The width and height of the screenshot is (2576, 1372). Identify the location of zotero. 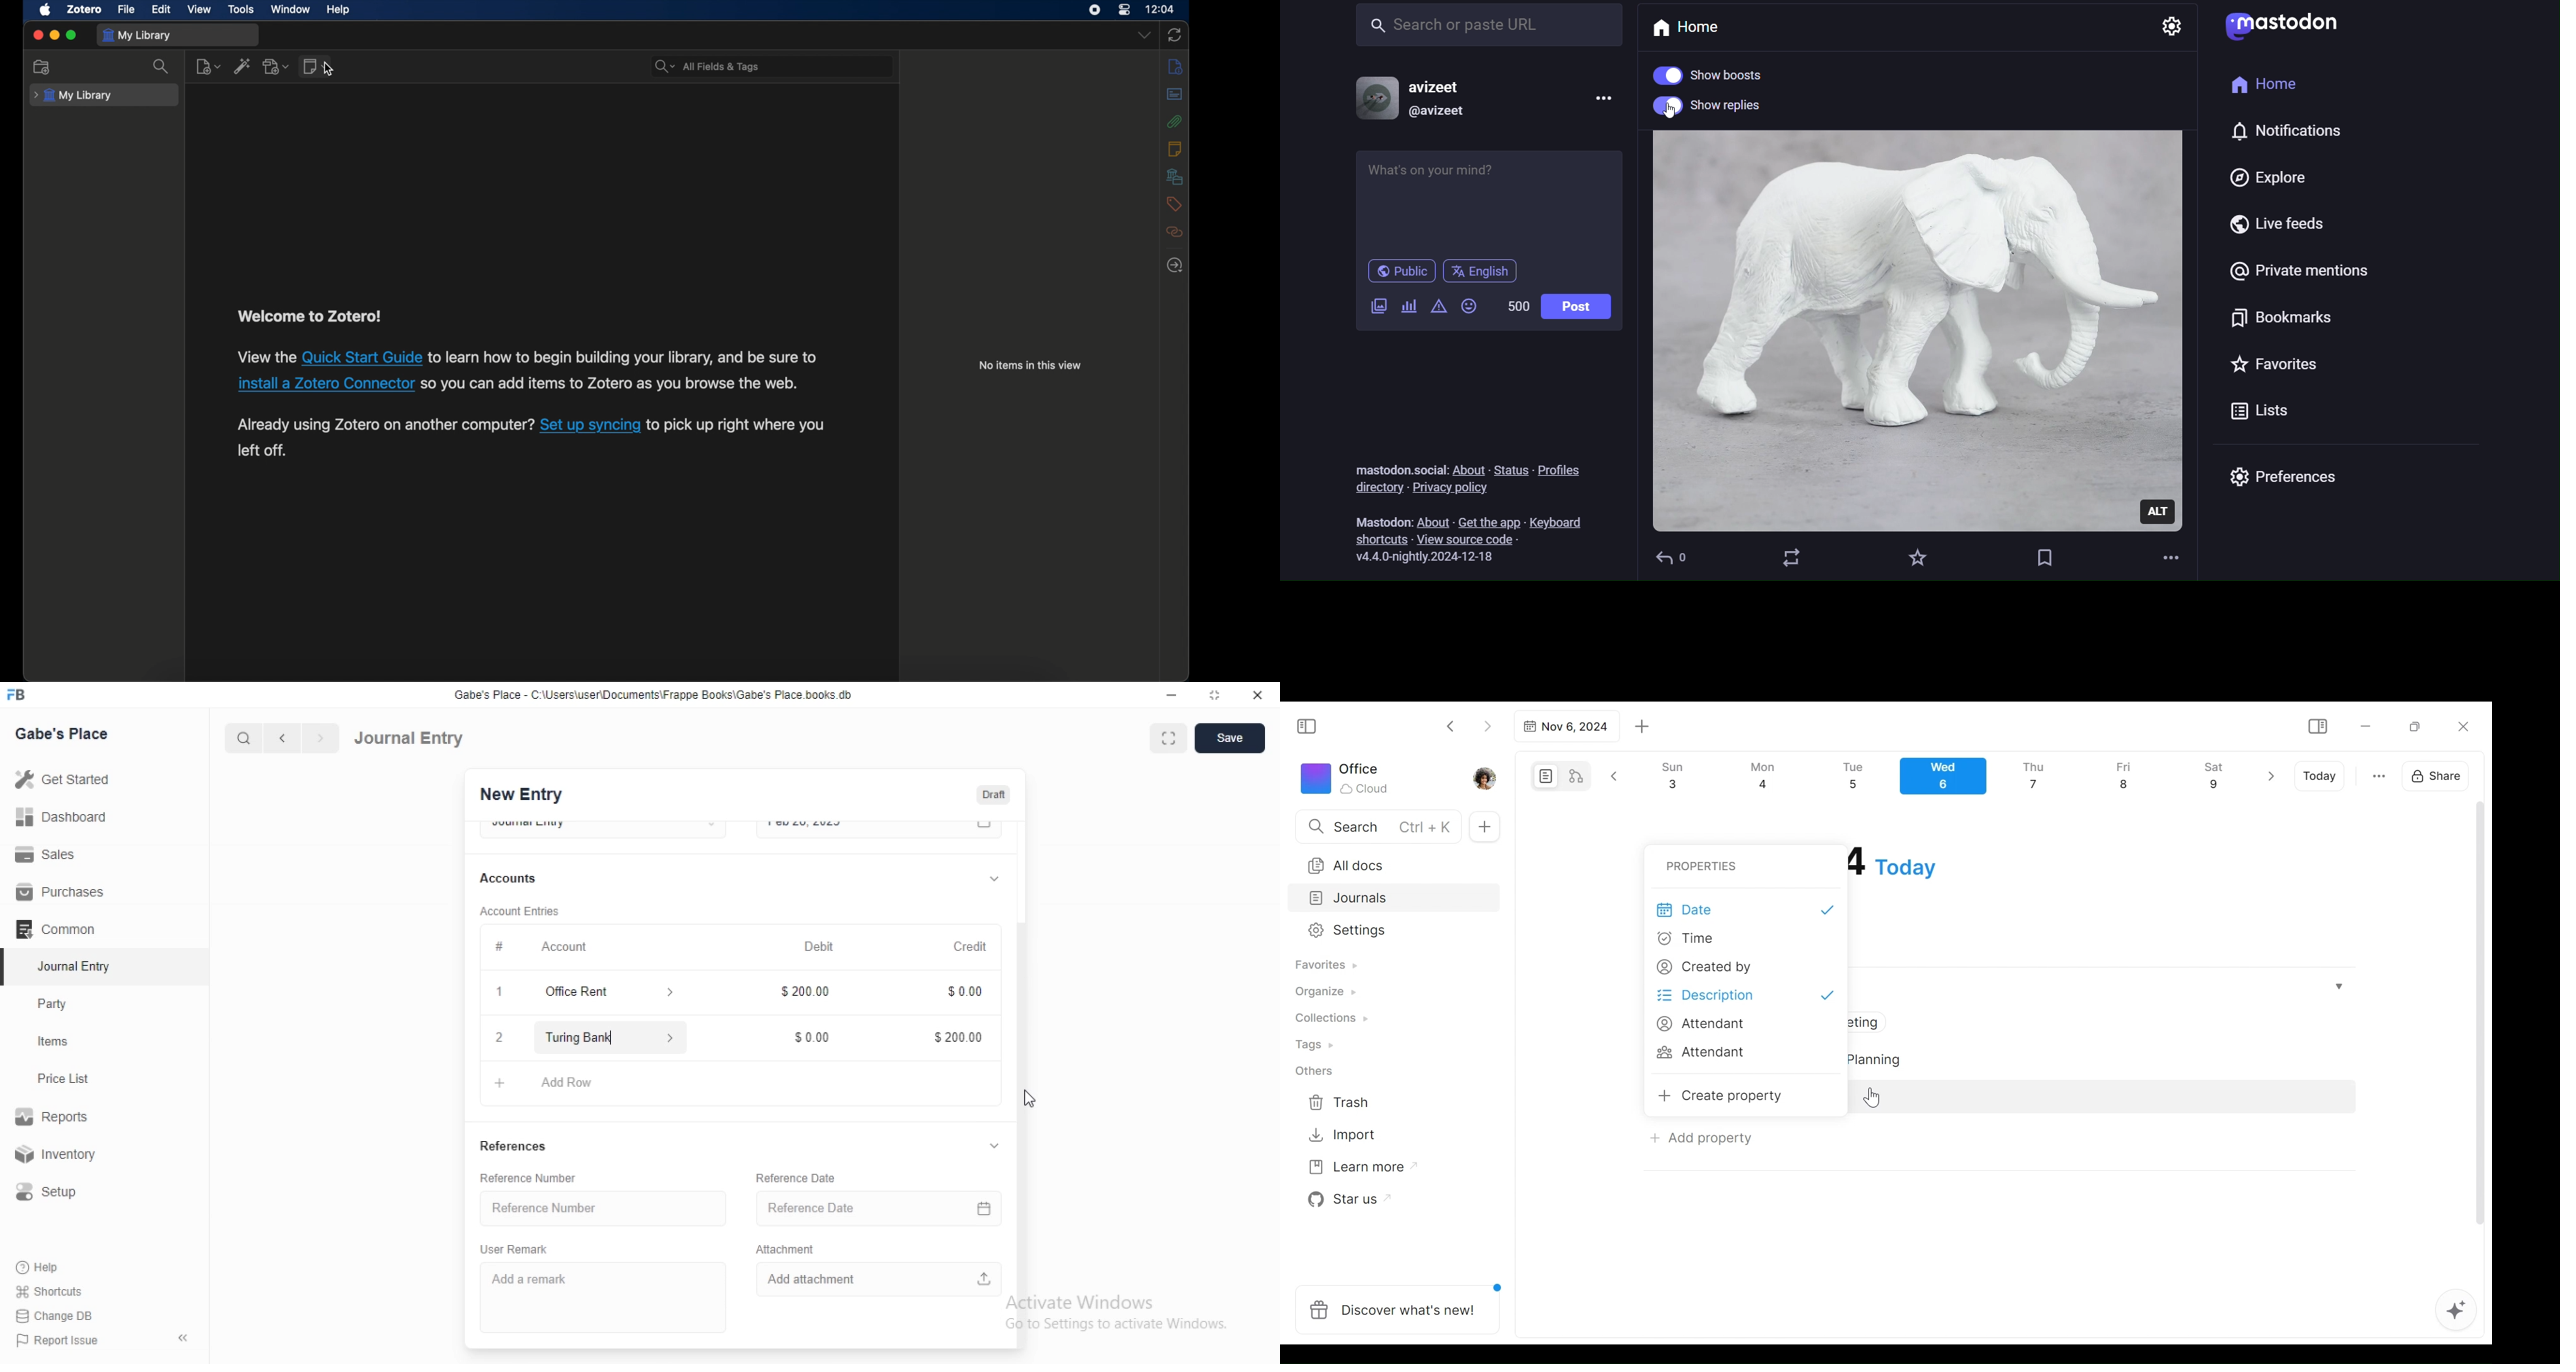
(84, 9).